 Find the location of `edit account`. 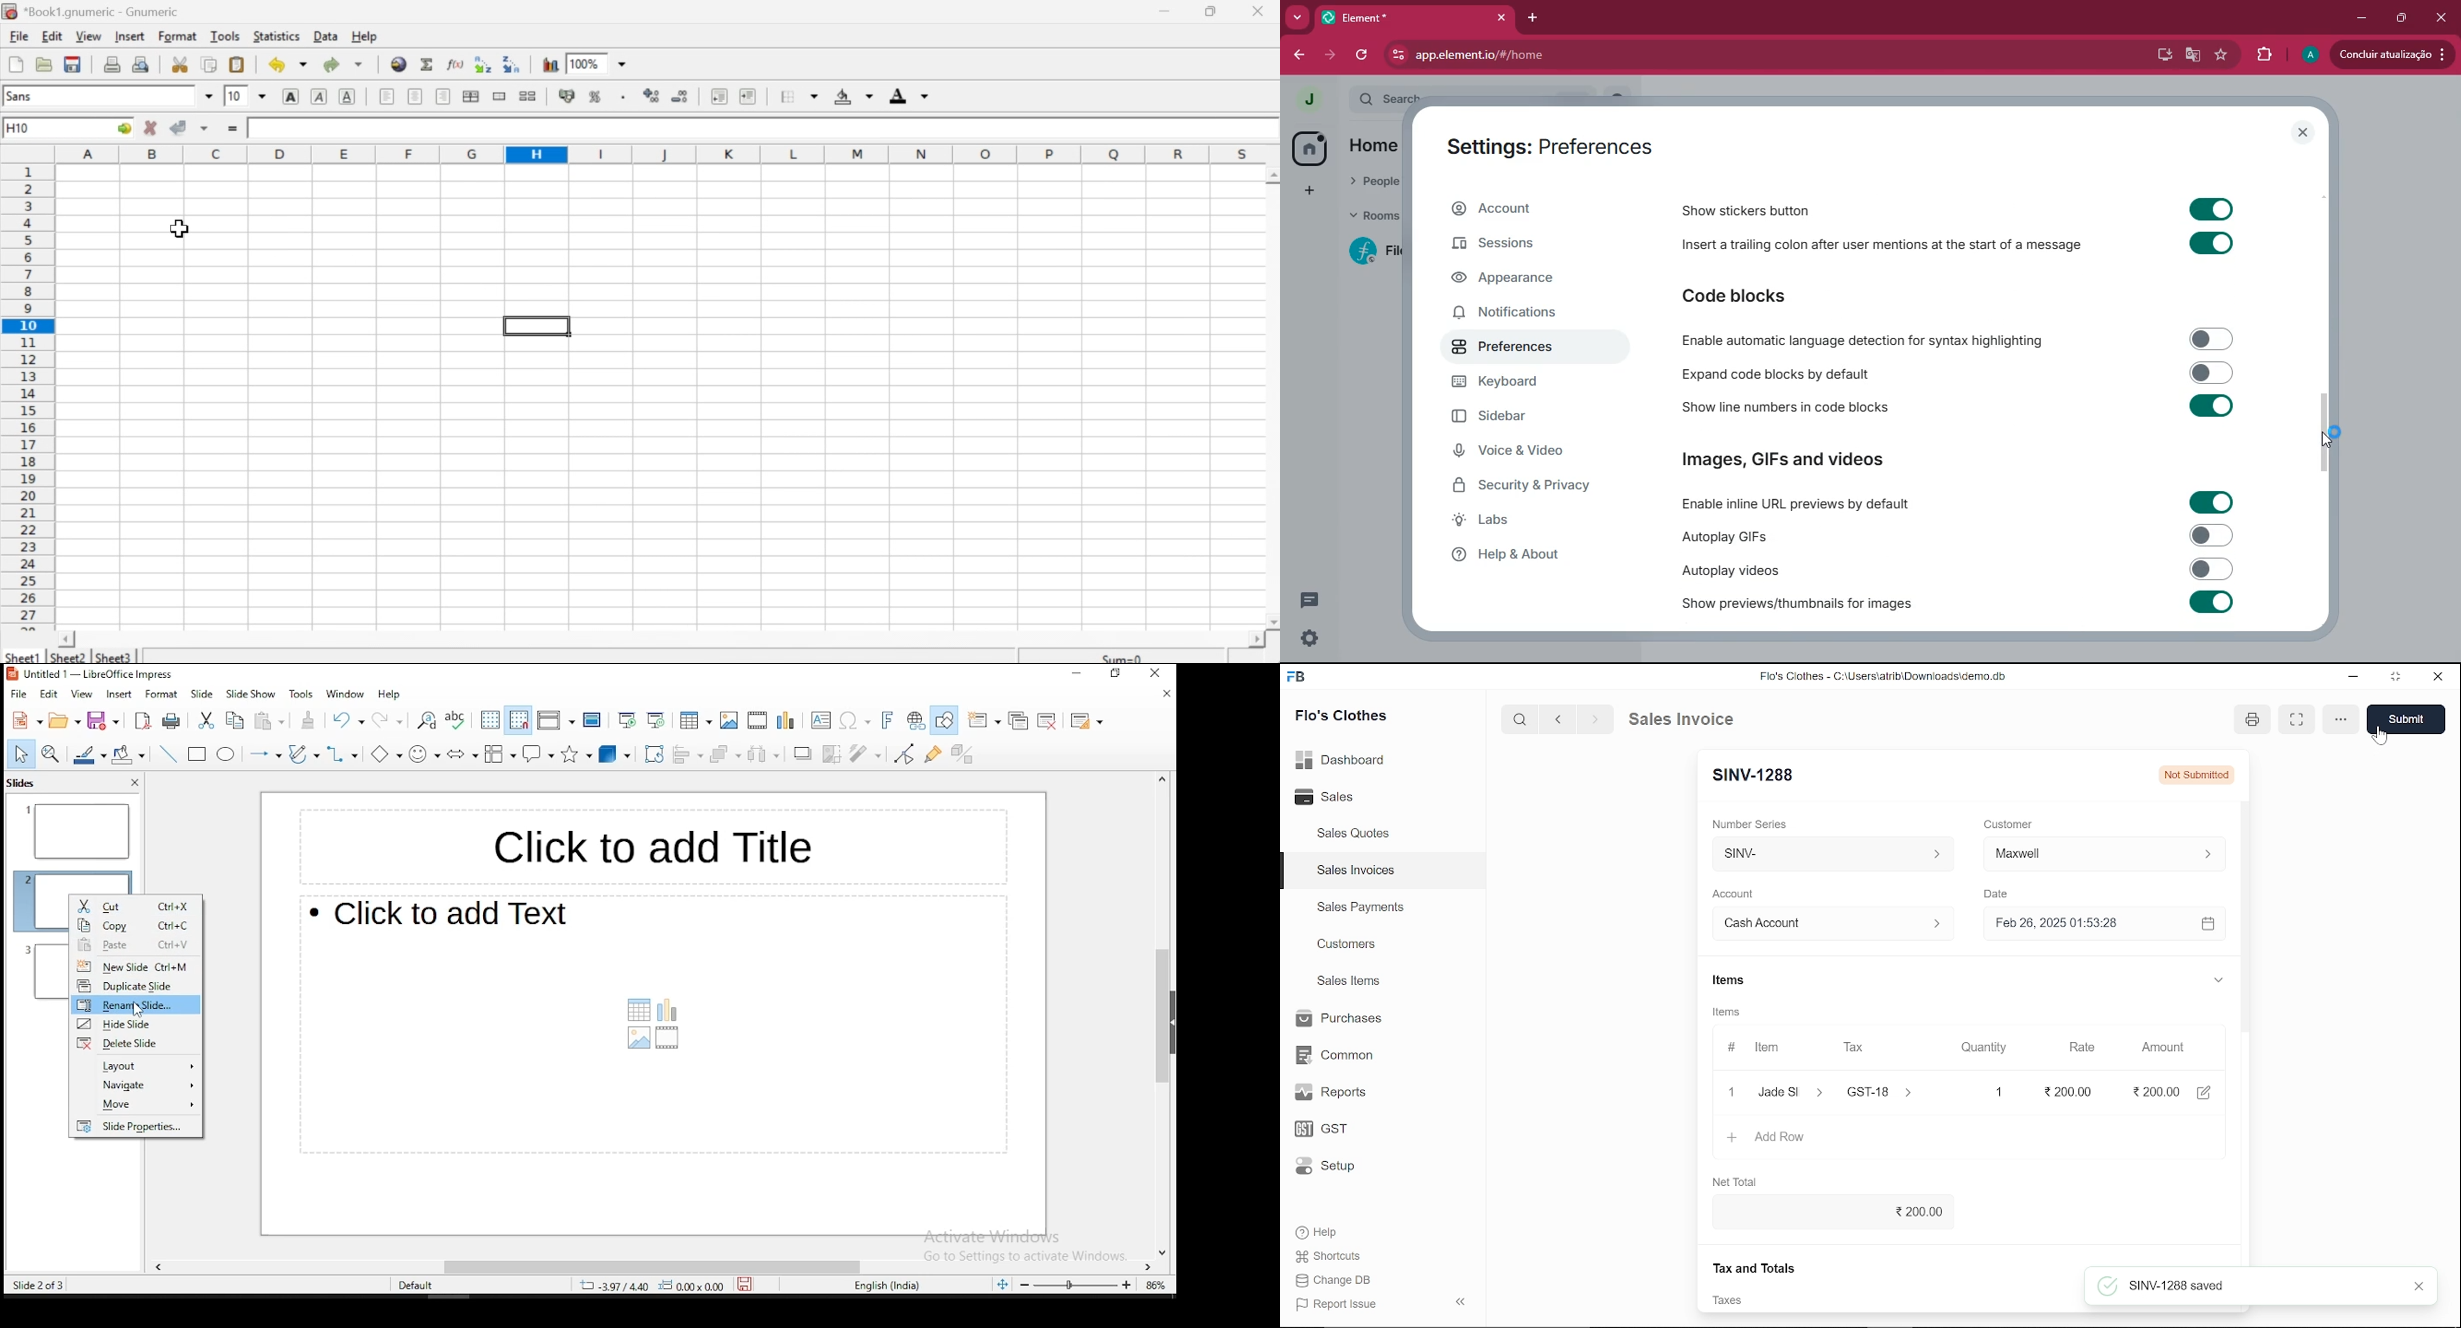

edit account is located at coordinates (2208, 1091).